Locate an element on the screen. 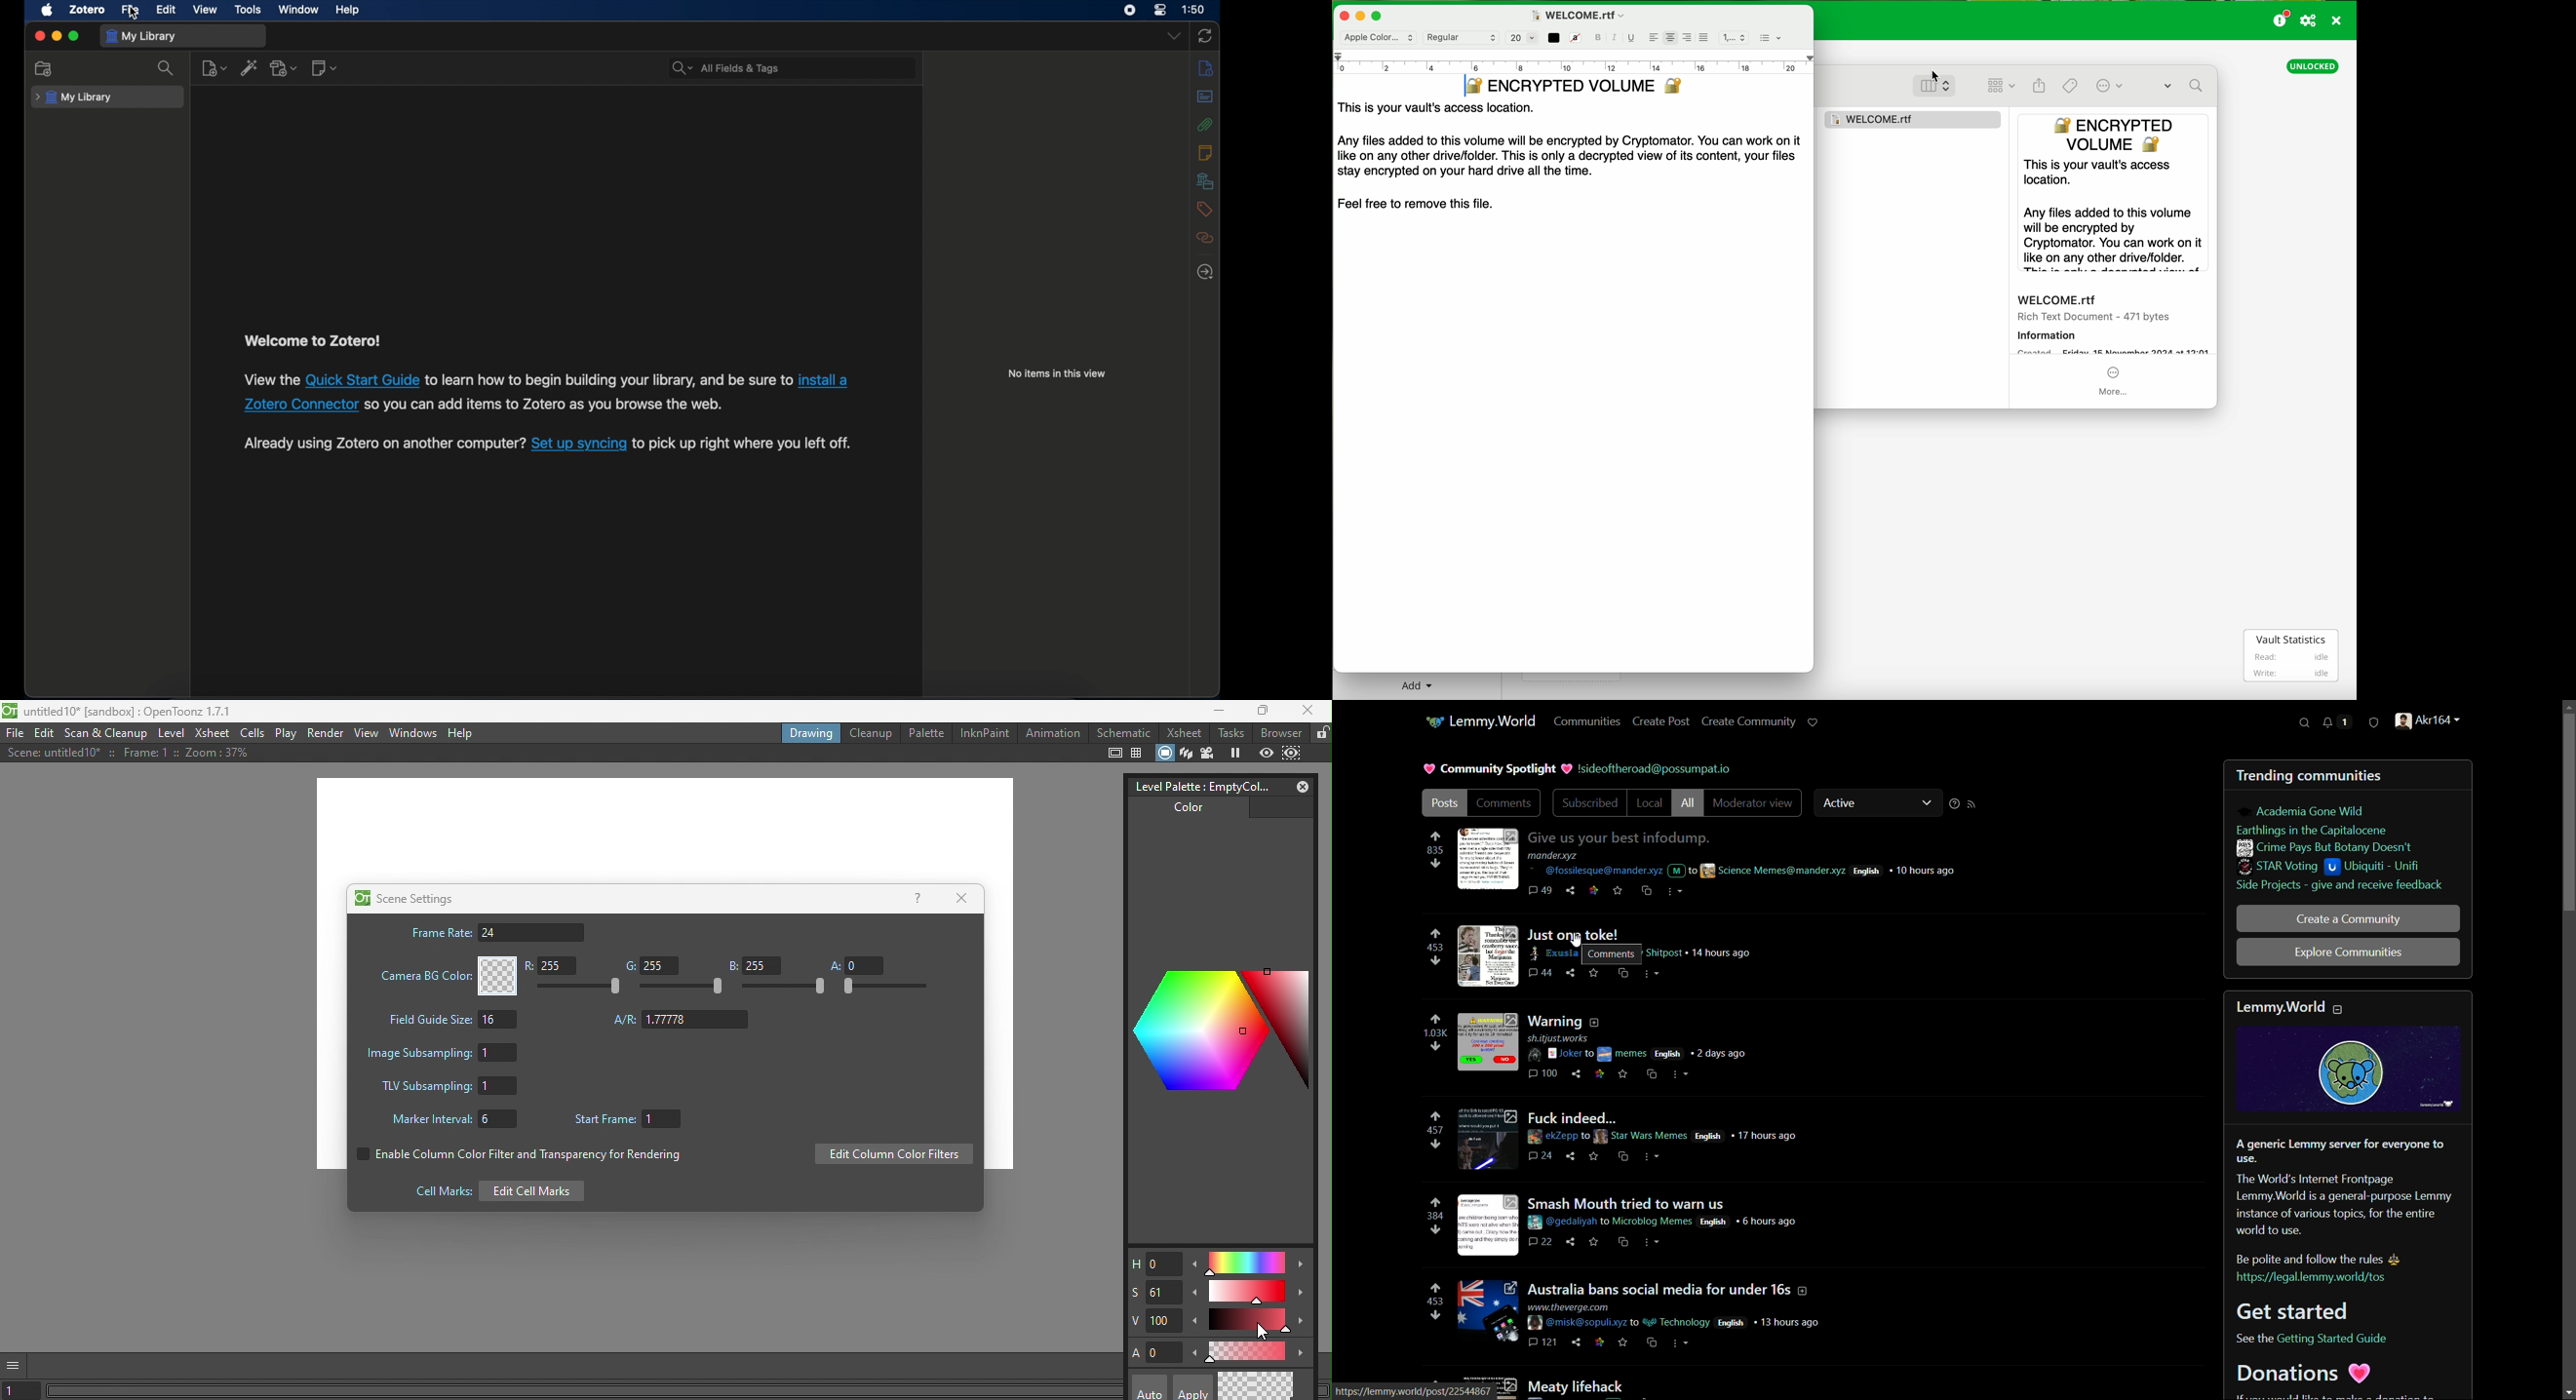 This screenshot has width=2576, height=1400. attachments is located at coordinates (1206, 124).